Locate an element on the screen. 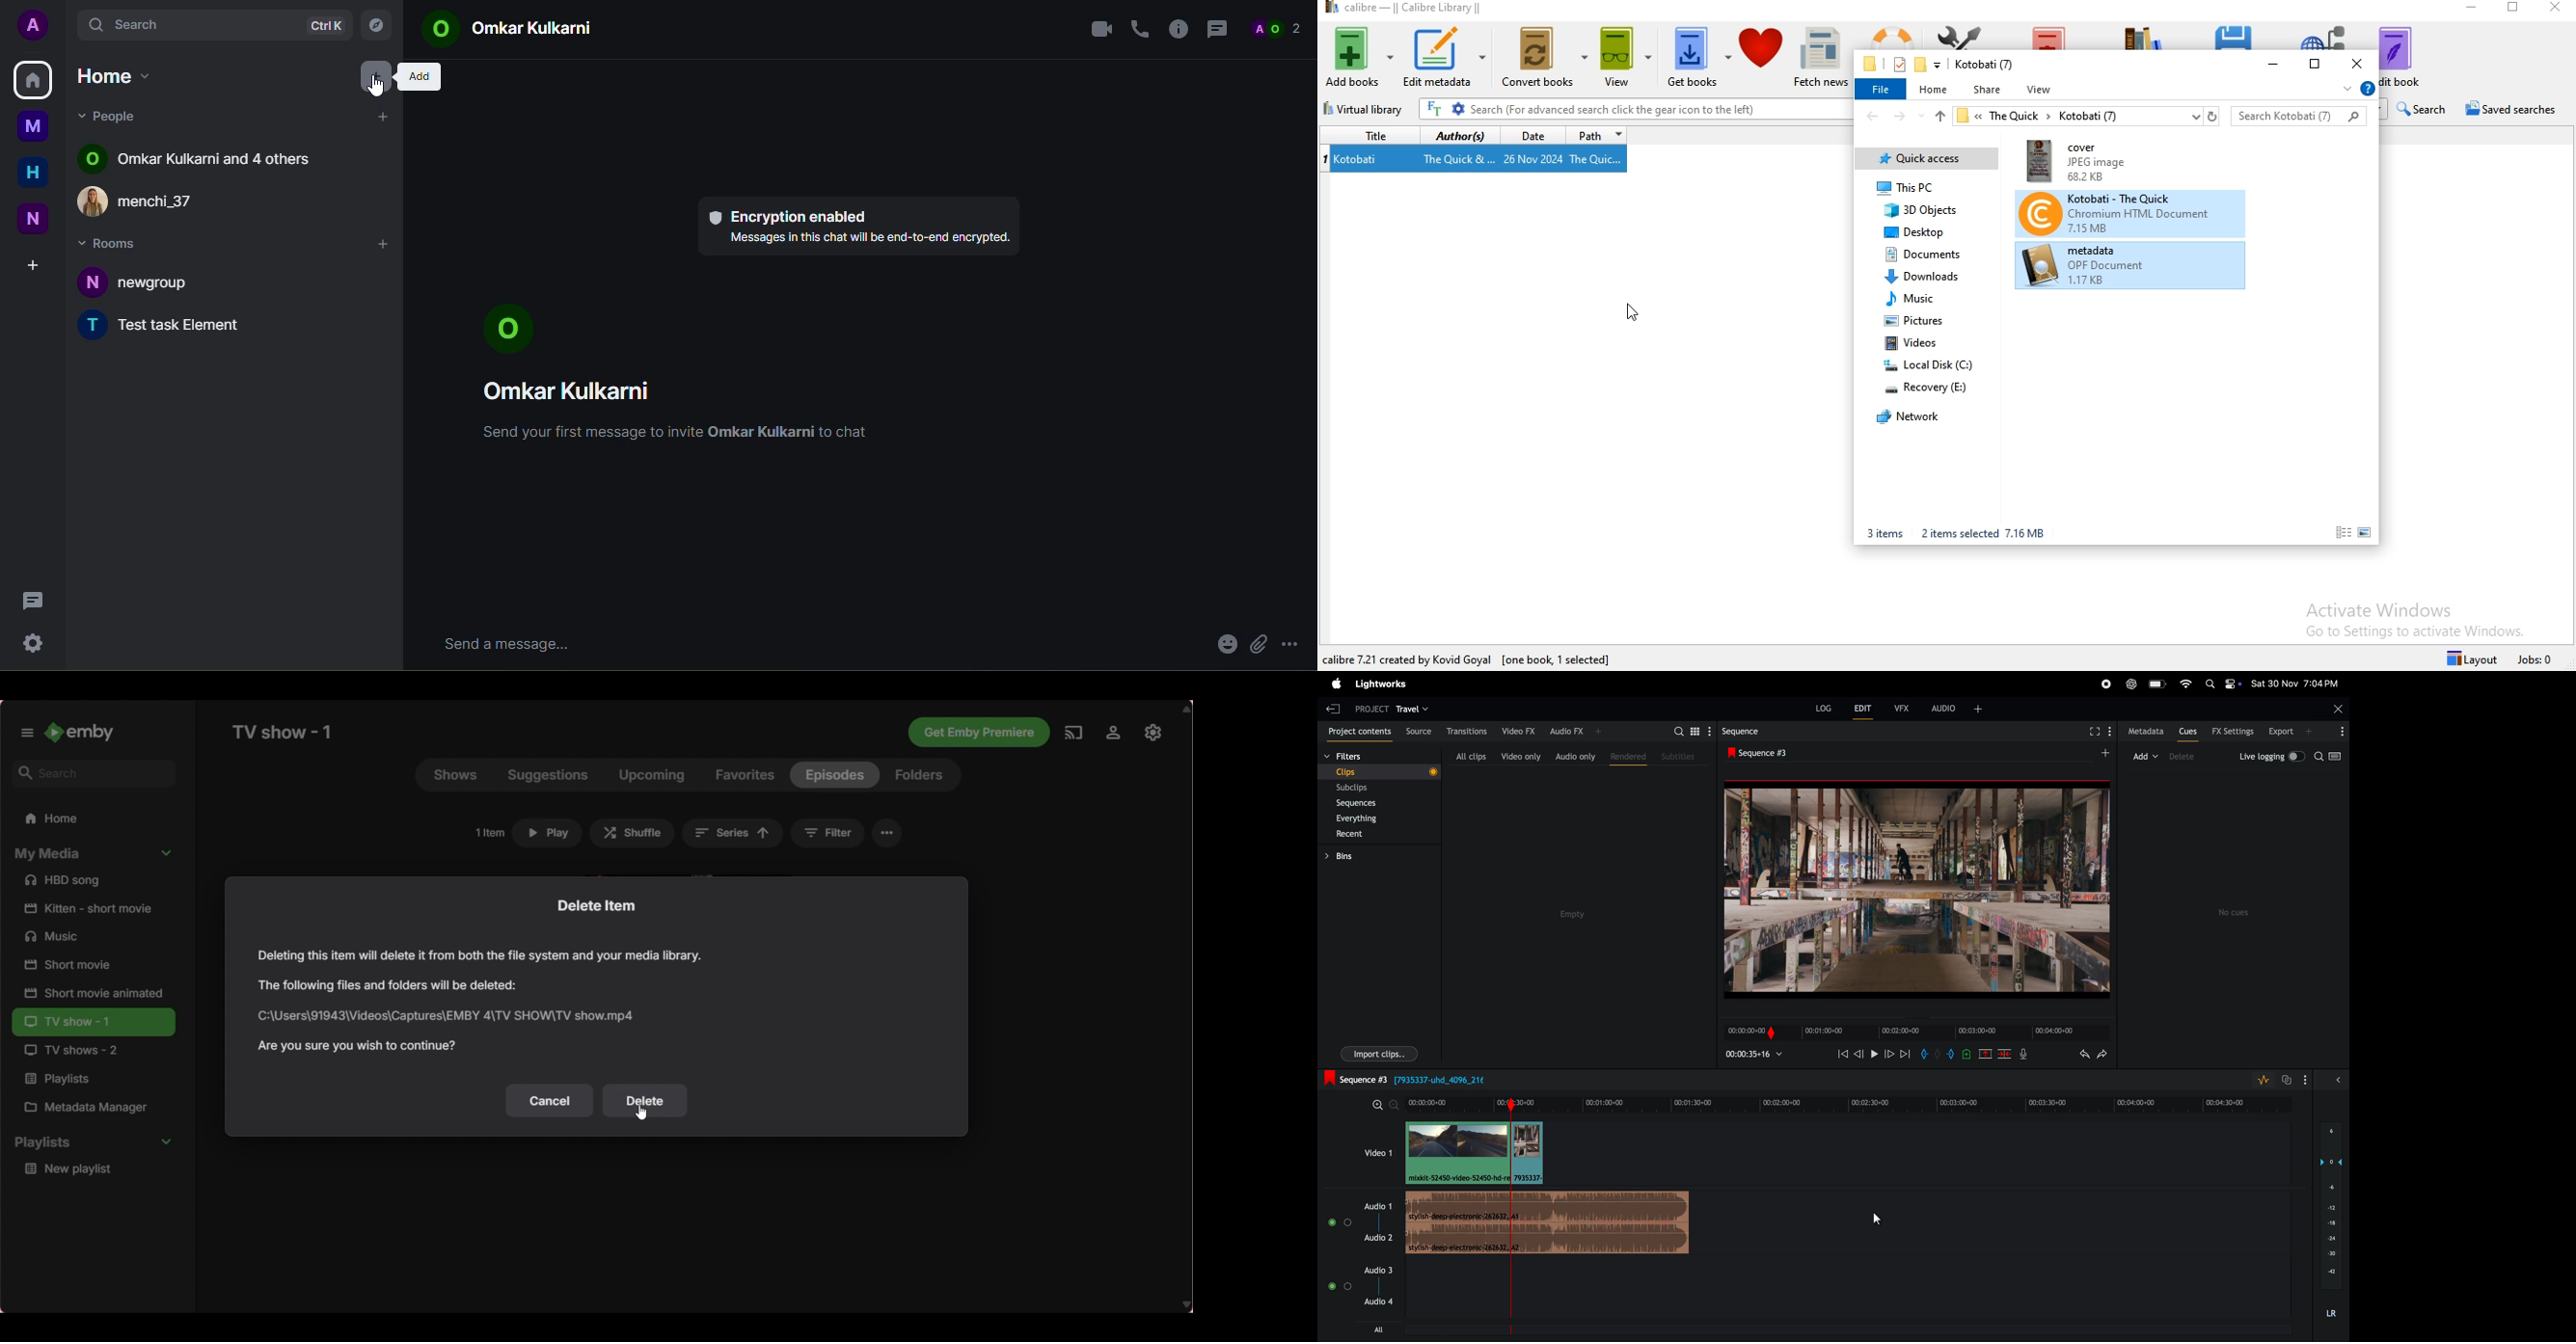 Image resolution: width=2576 pixels, height=1344 pixels. 3d objects is located at coordinates (1924, 210).